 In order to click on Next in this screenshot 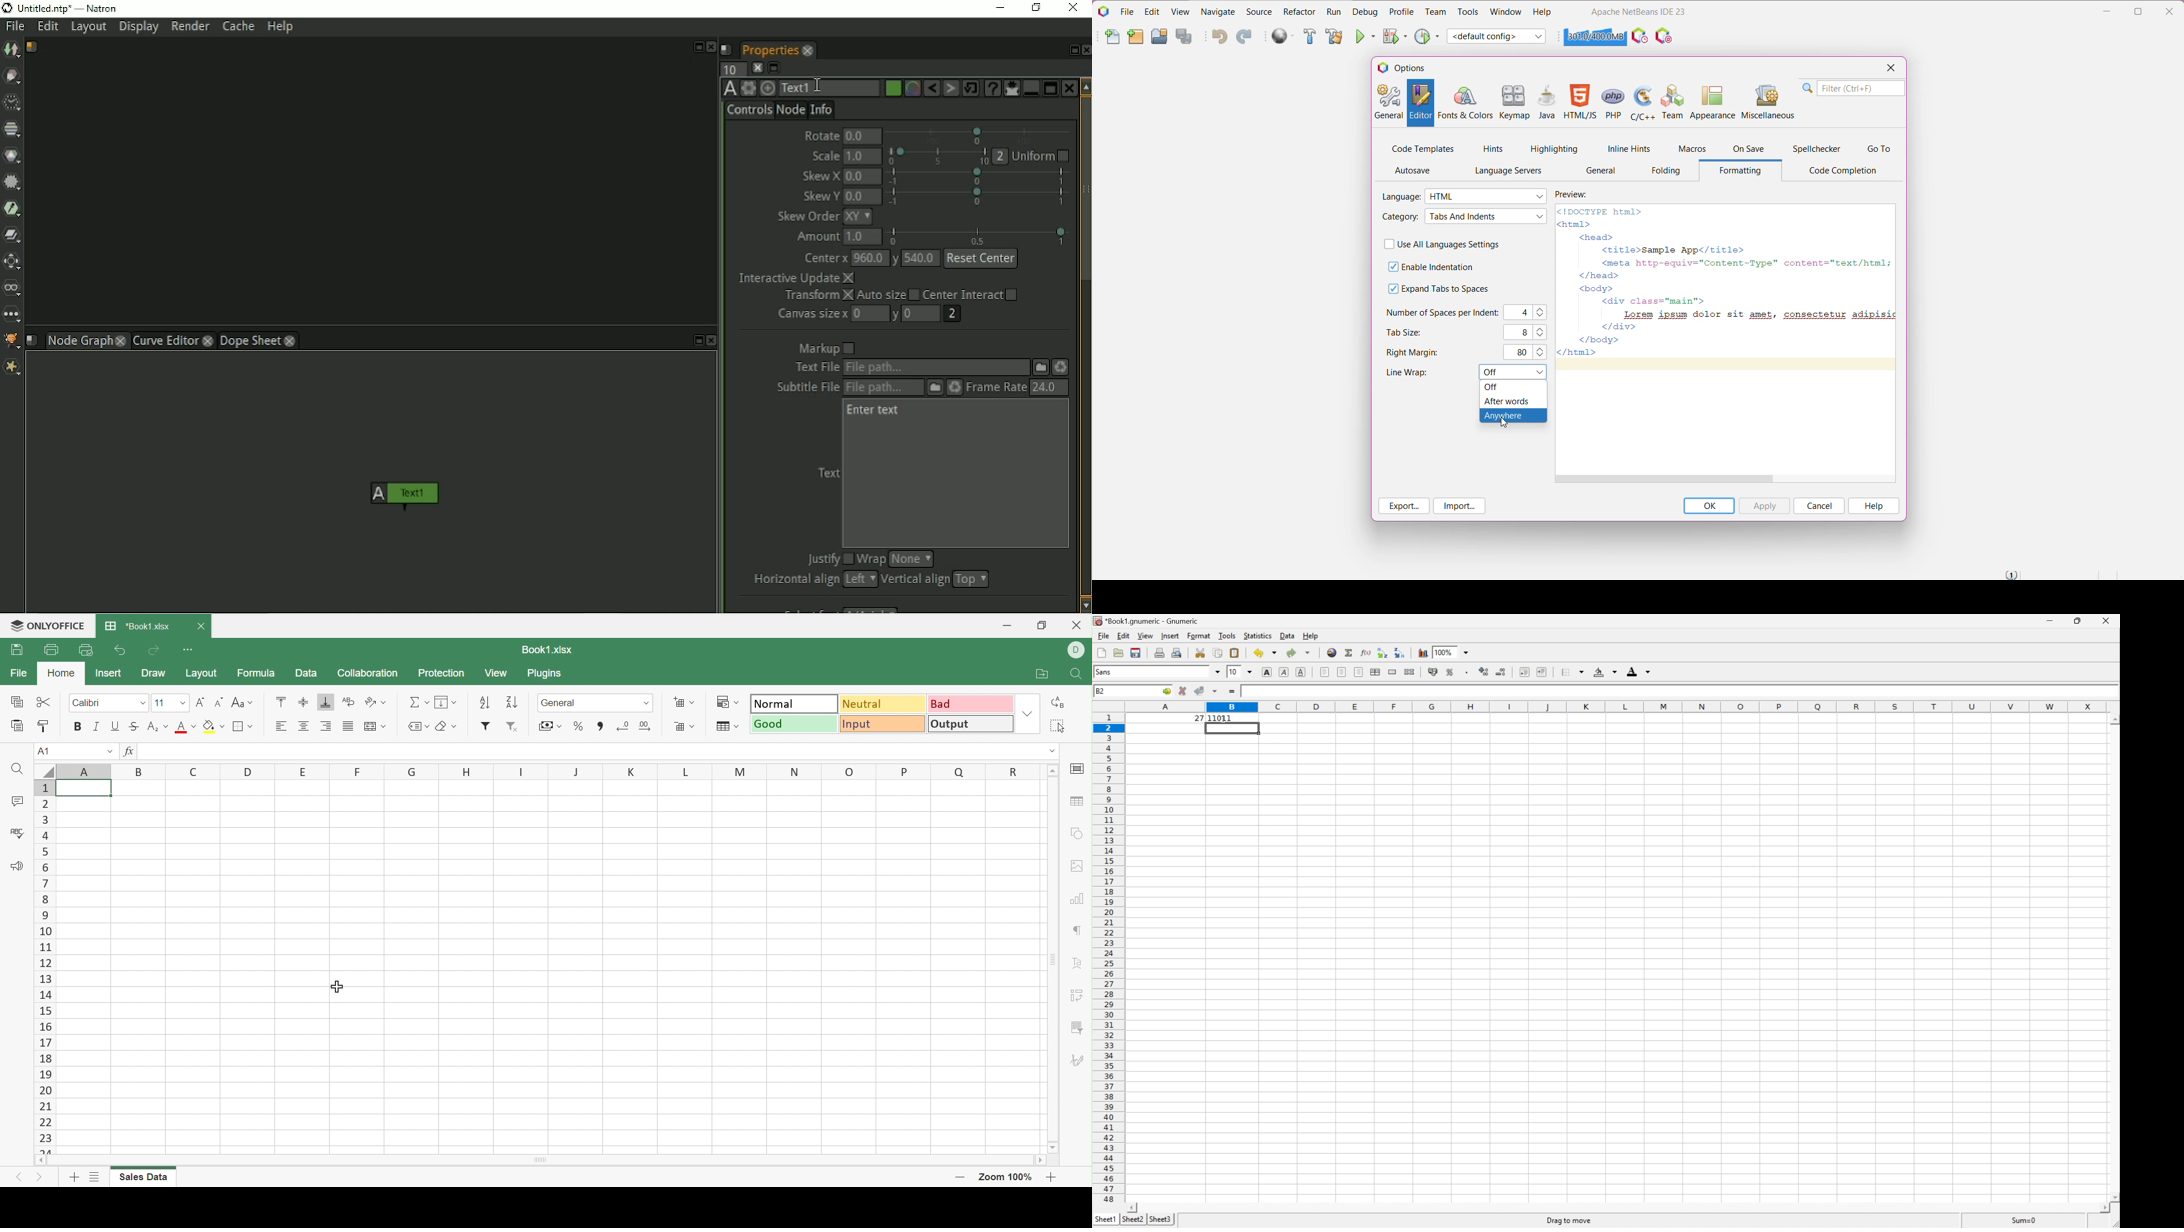, I will do `click(39, 1177)`.